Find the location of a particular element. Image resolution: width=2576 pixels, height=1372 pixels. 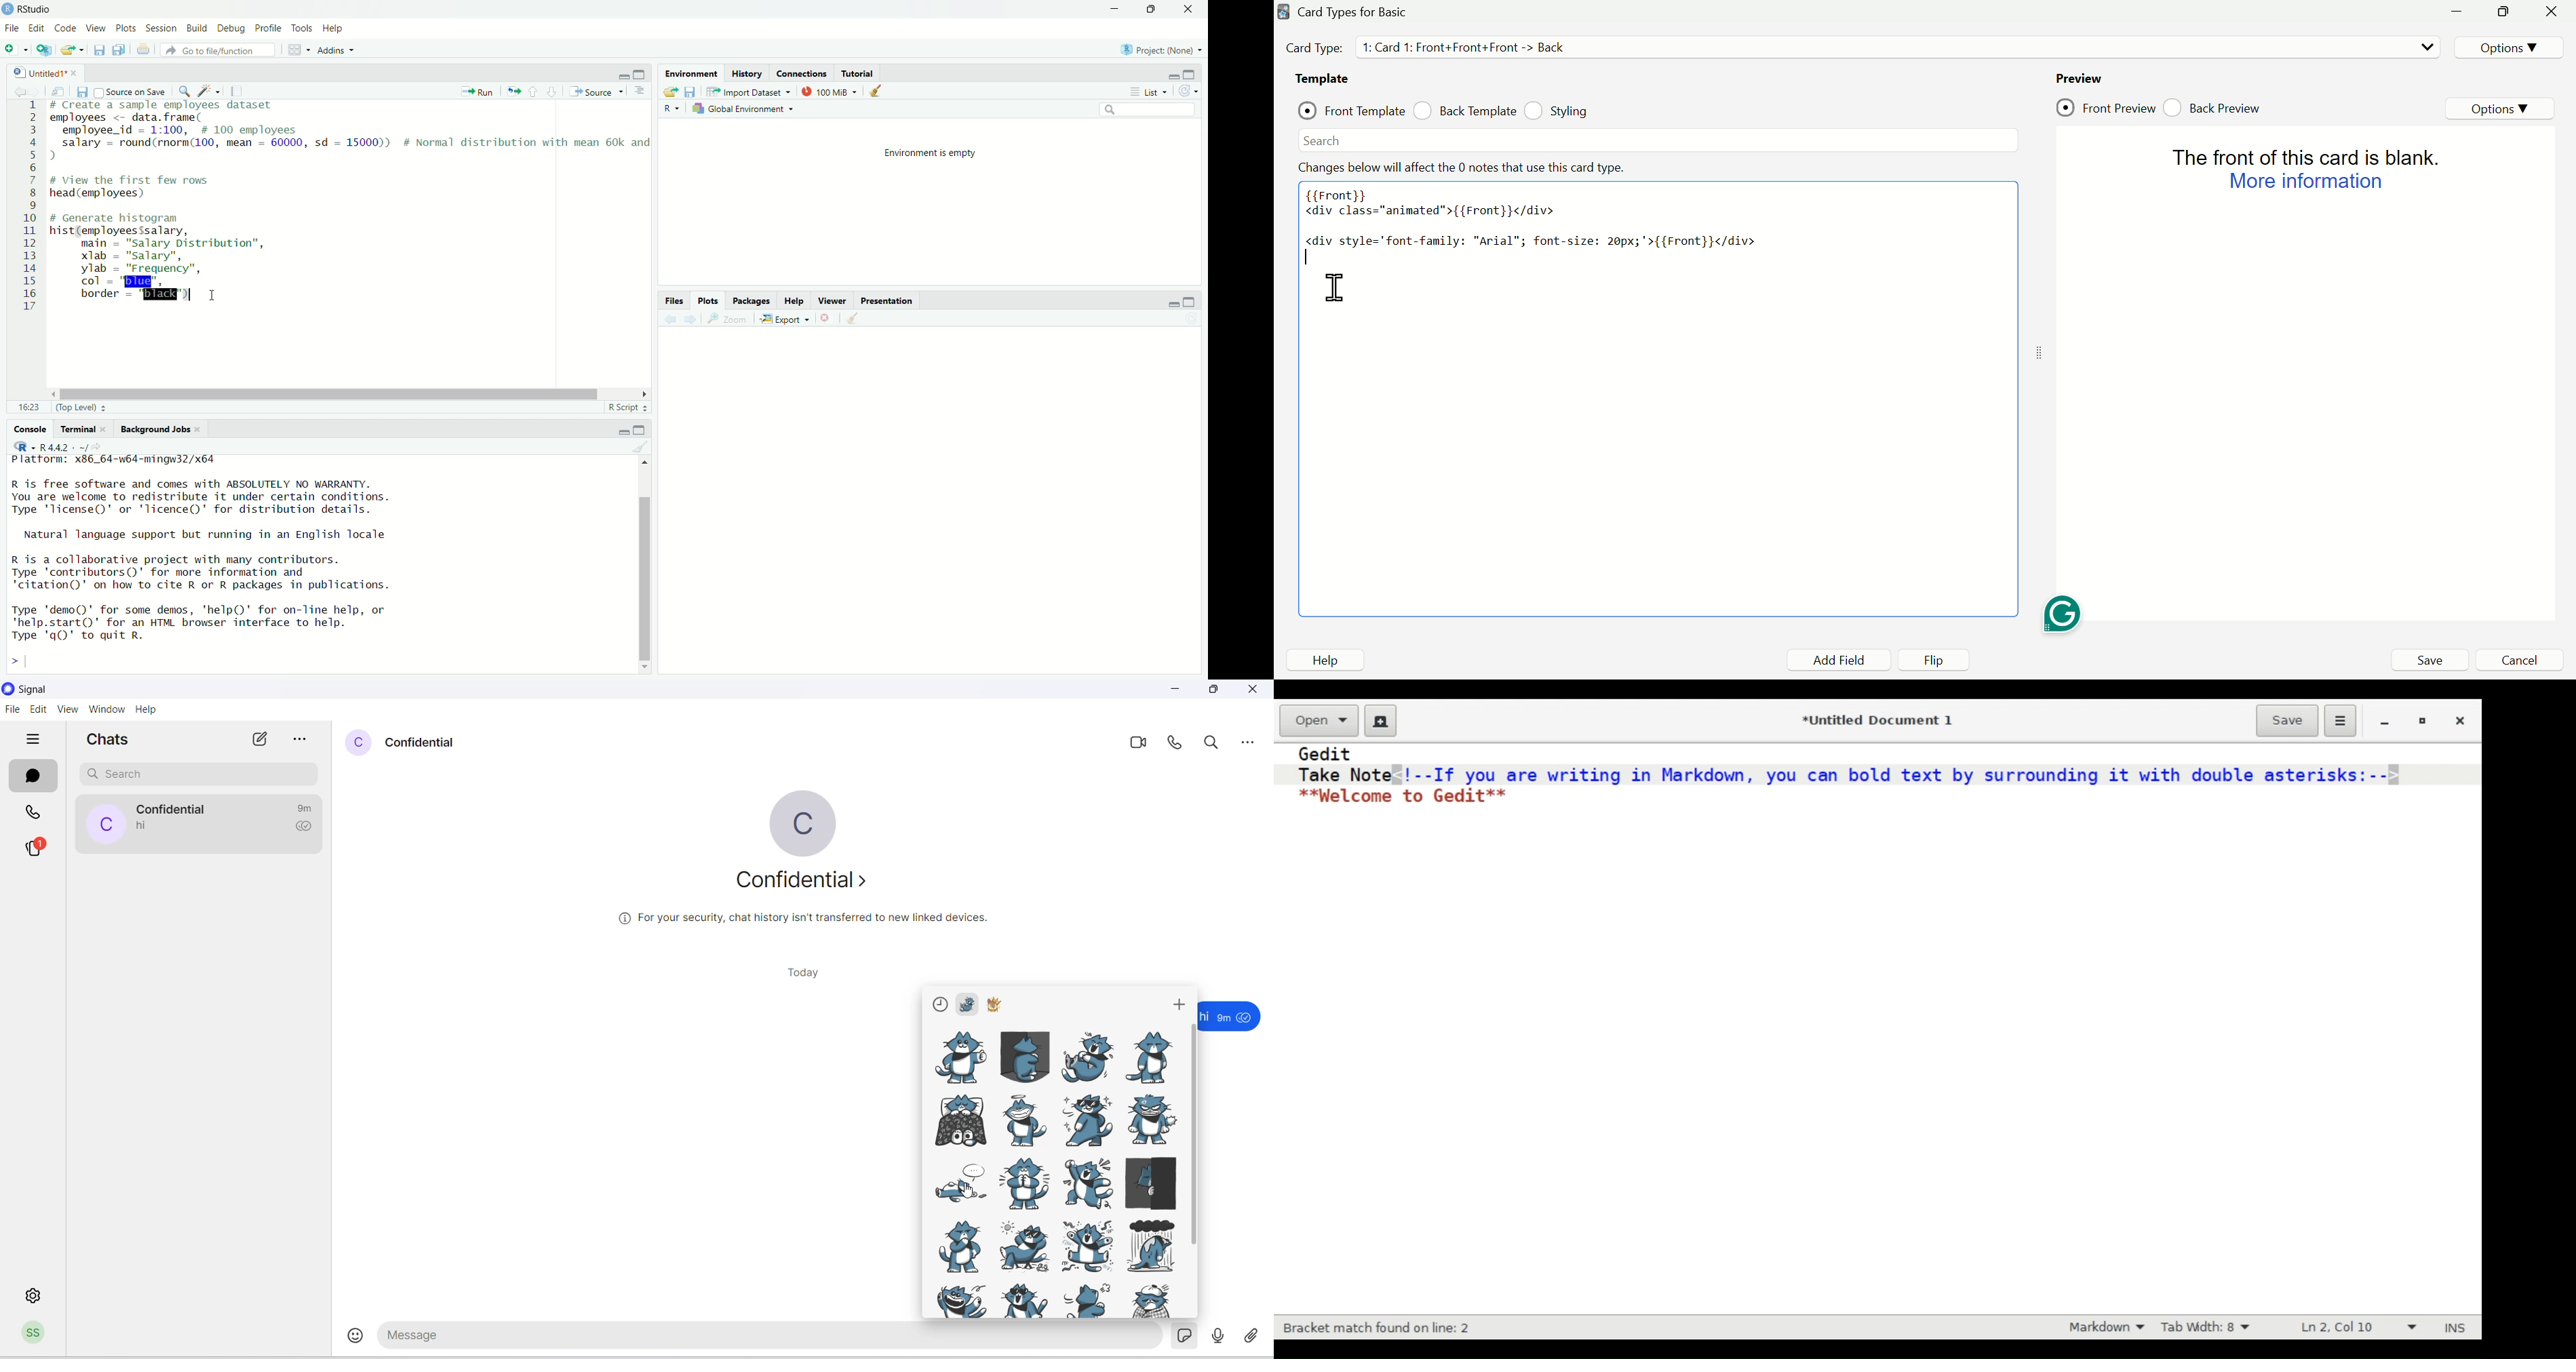

cursor is located at coordinates (213, 296).